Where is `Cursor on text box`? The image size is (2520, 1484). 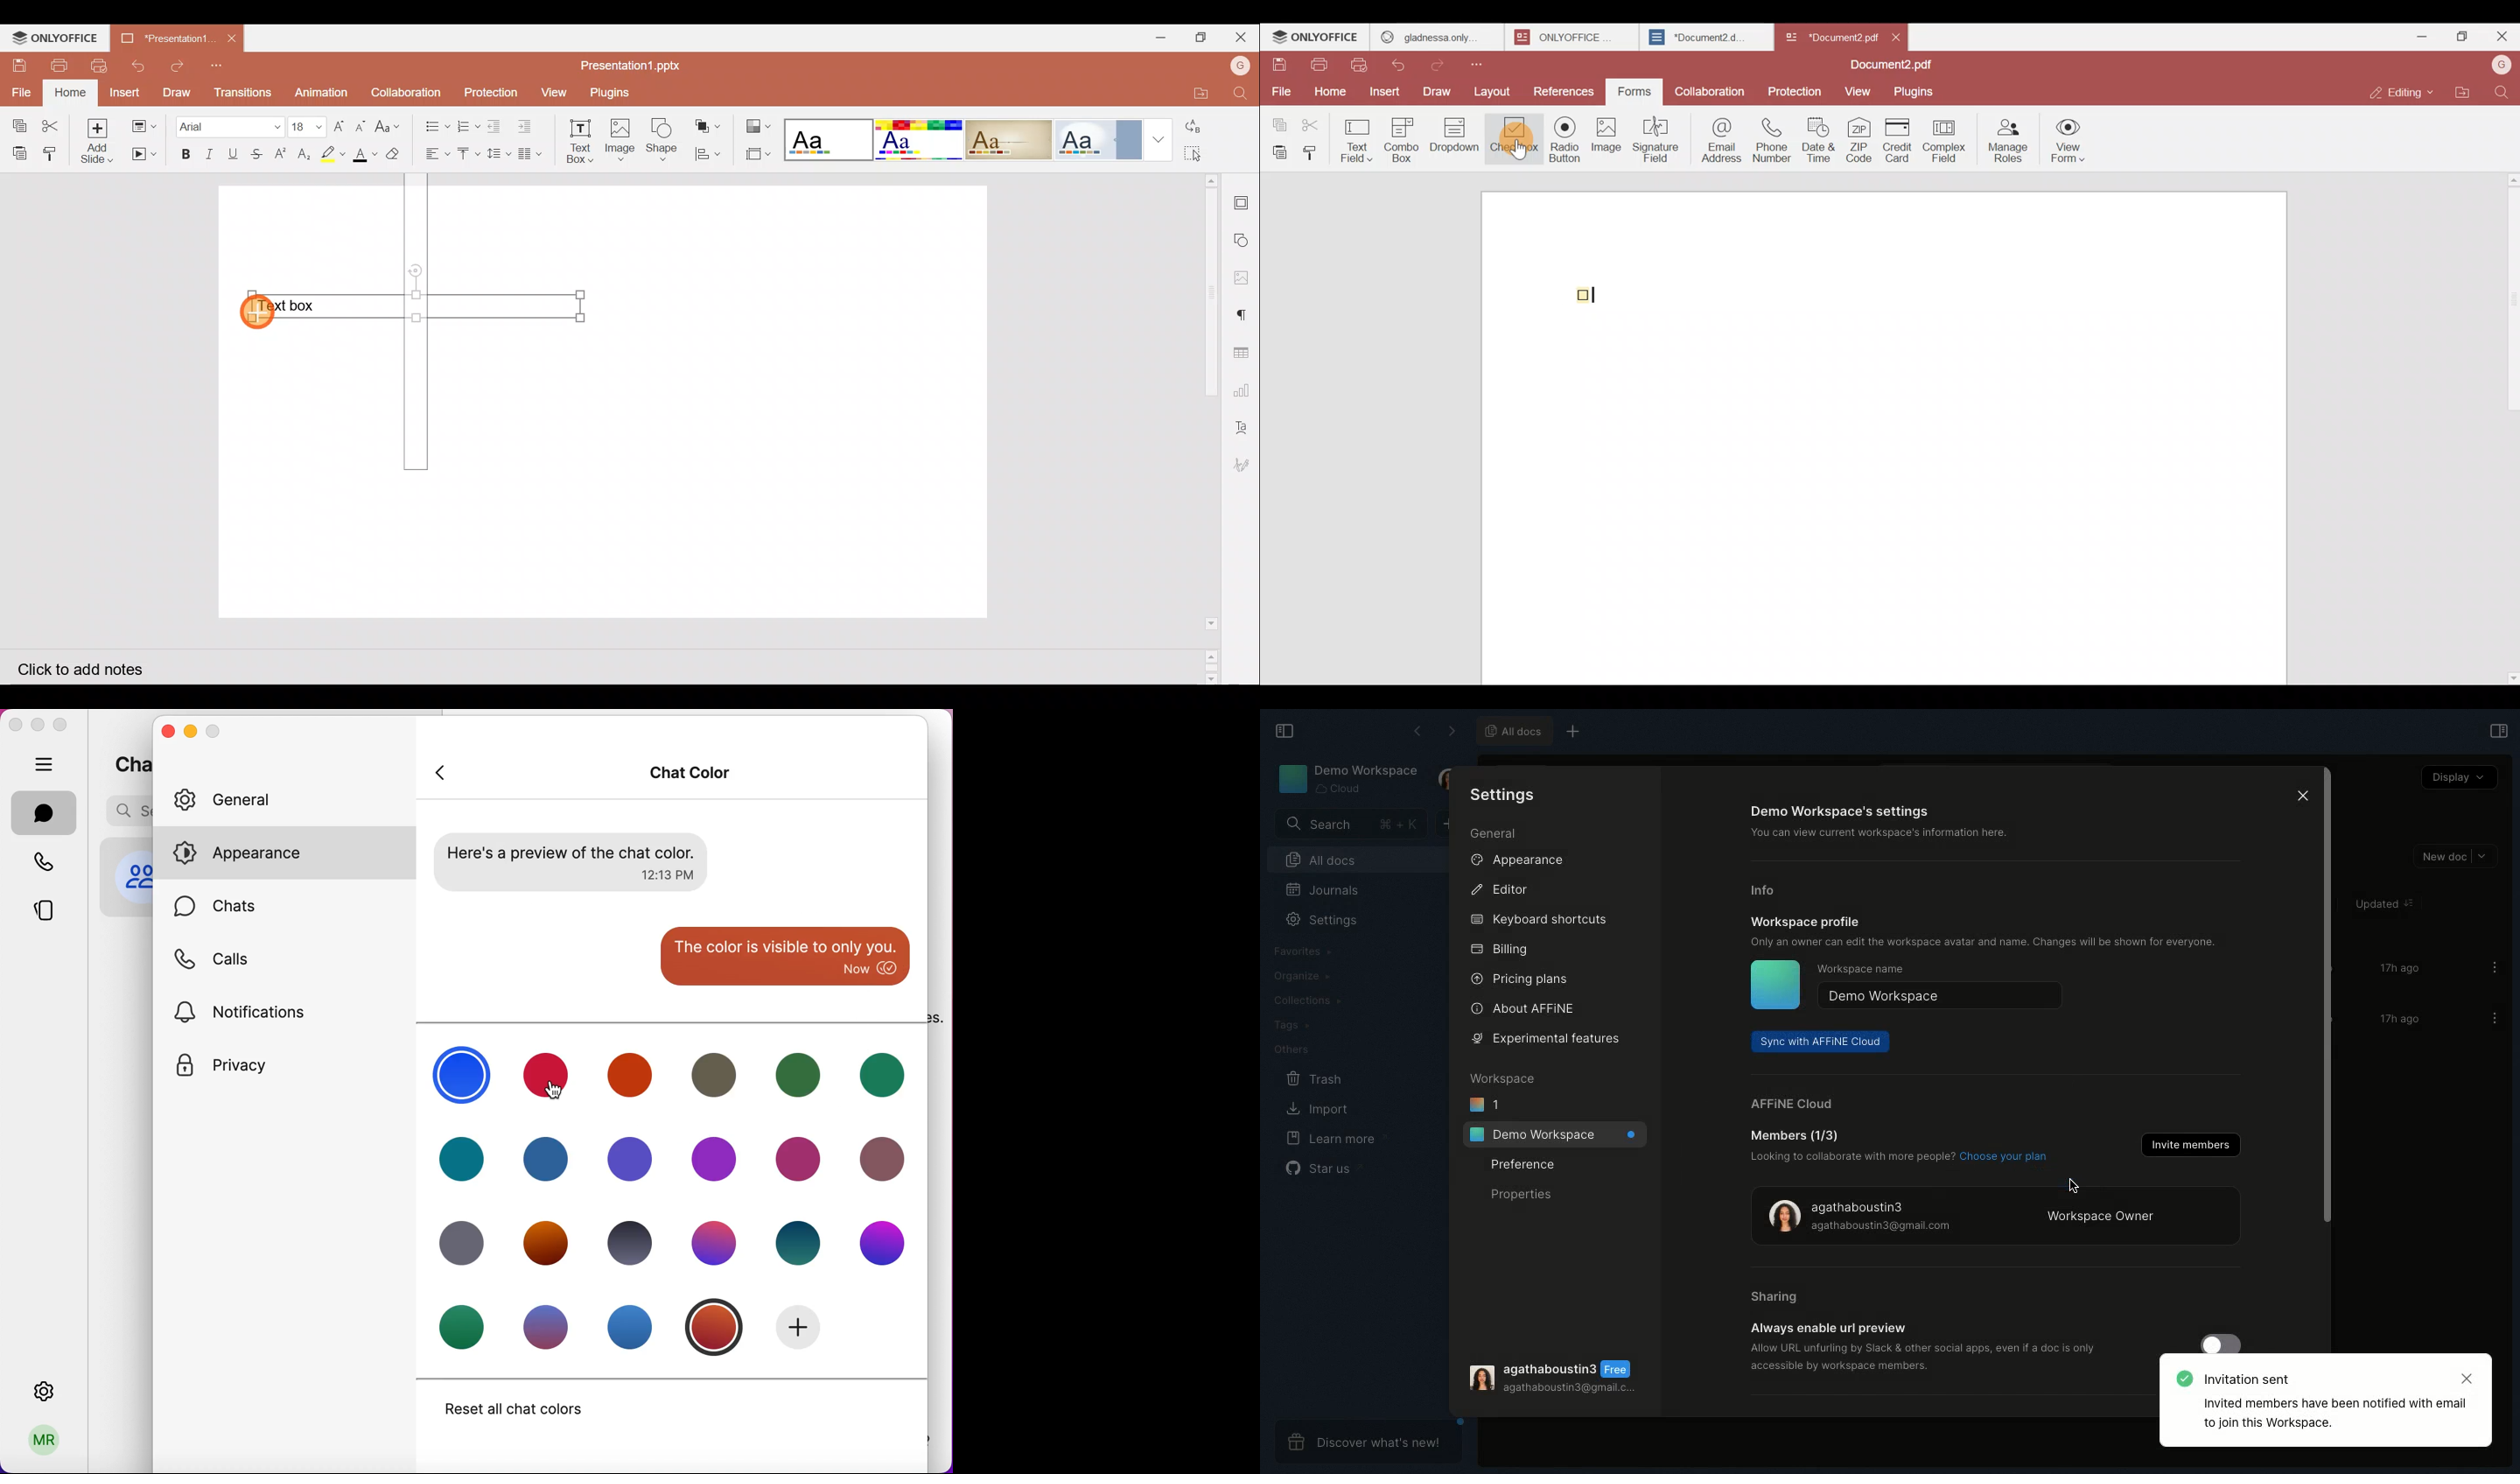 Cursor on text box is located at coordinates (260, 316).